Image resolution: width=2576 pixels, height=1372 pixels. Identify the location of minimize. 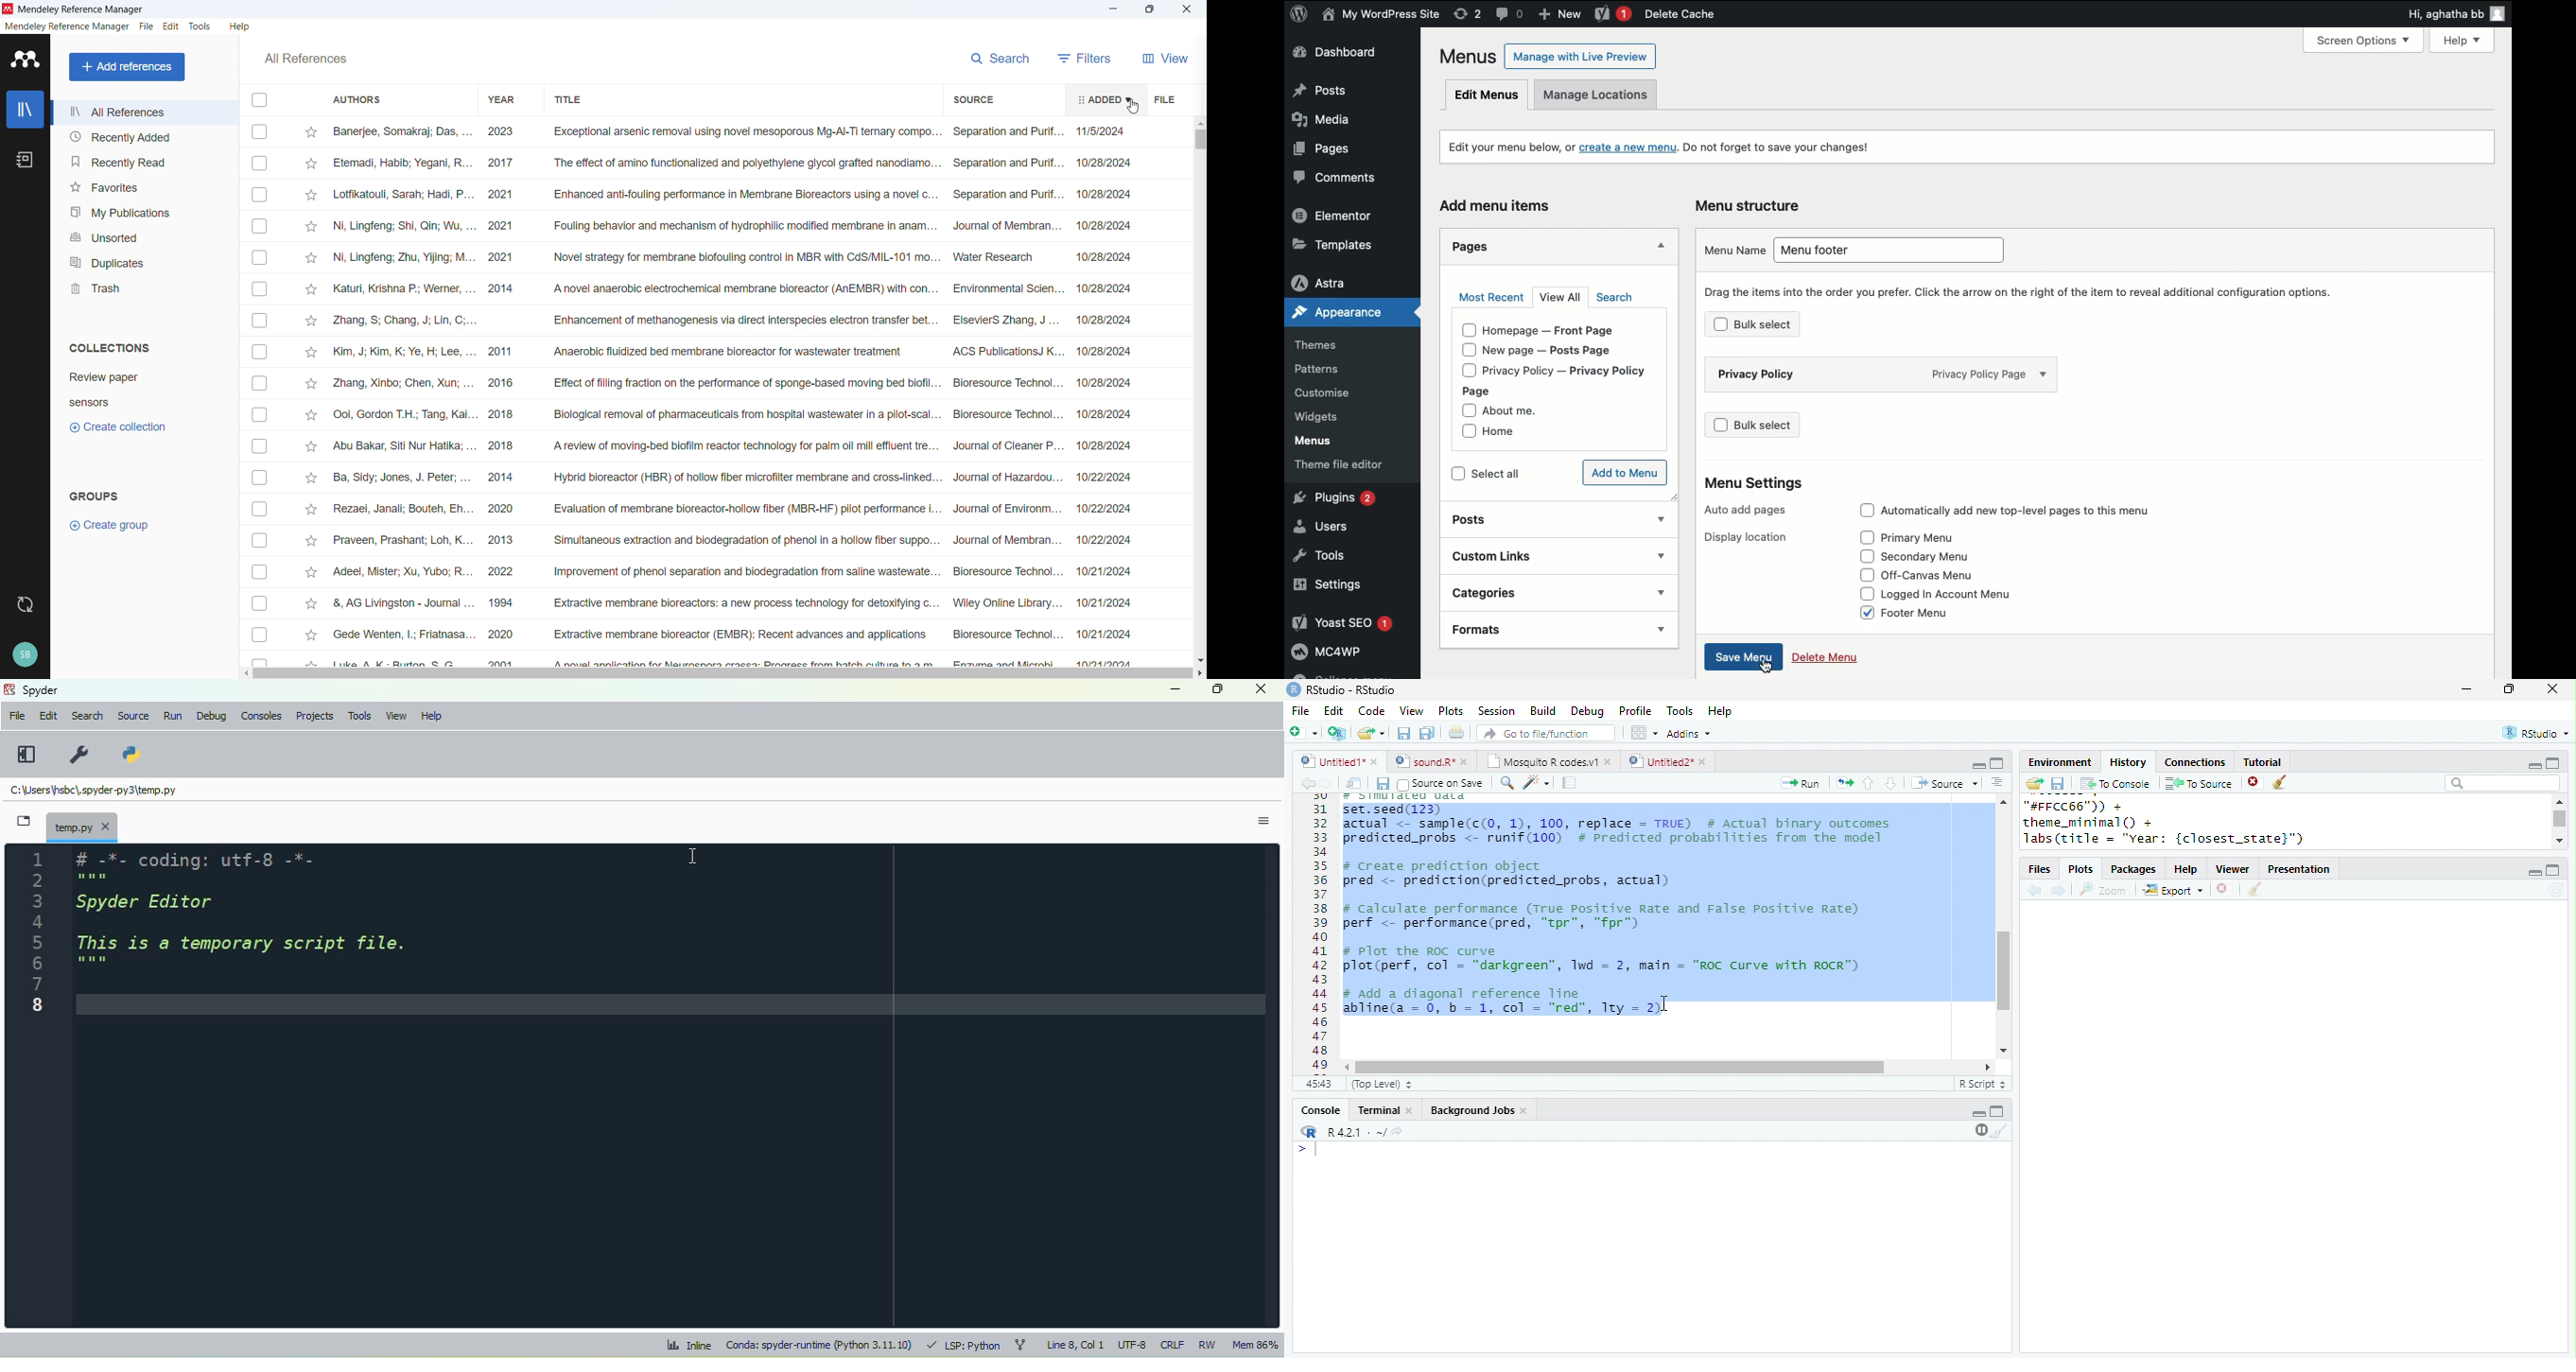
(1176, 689).